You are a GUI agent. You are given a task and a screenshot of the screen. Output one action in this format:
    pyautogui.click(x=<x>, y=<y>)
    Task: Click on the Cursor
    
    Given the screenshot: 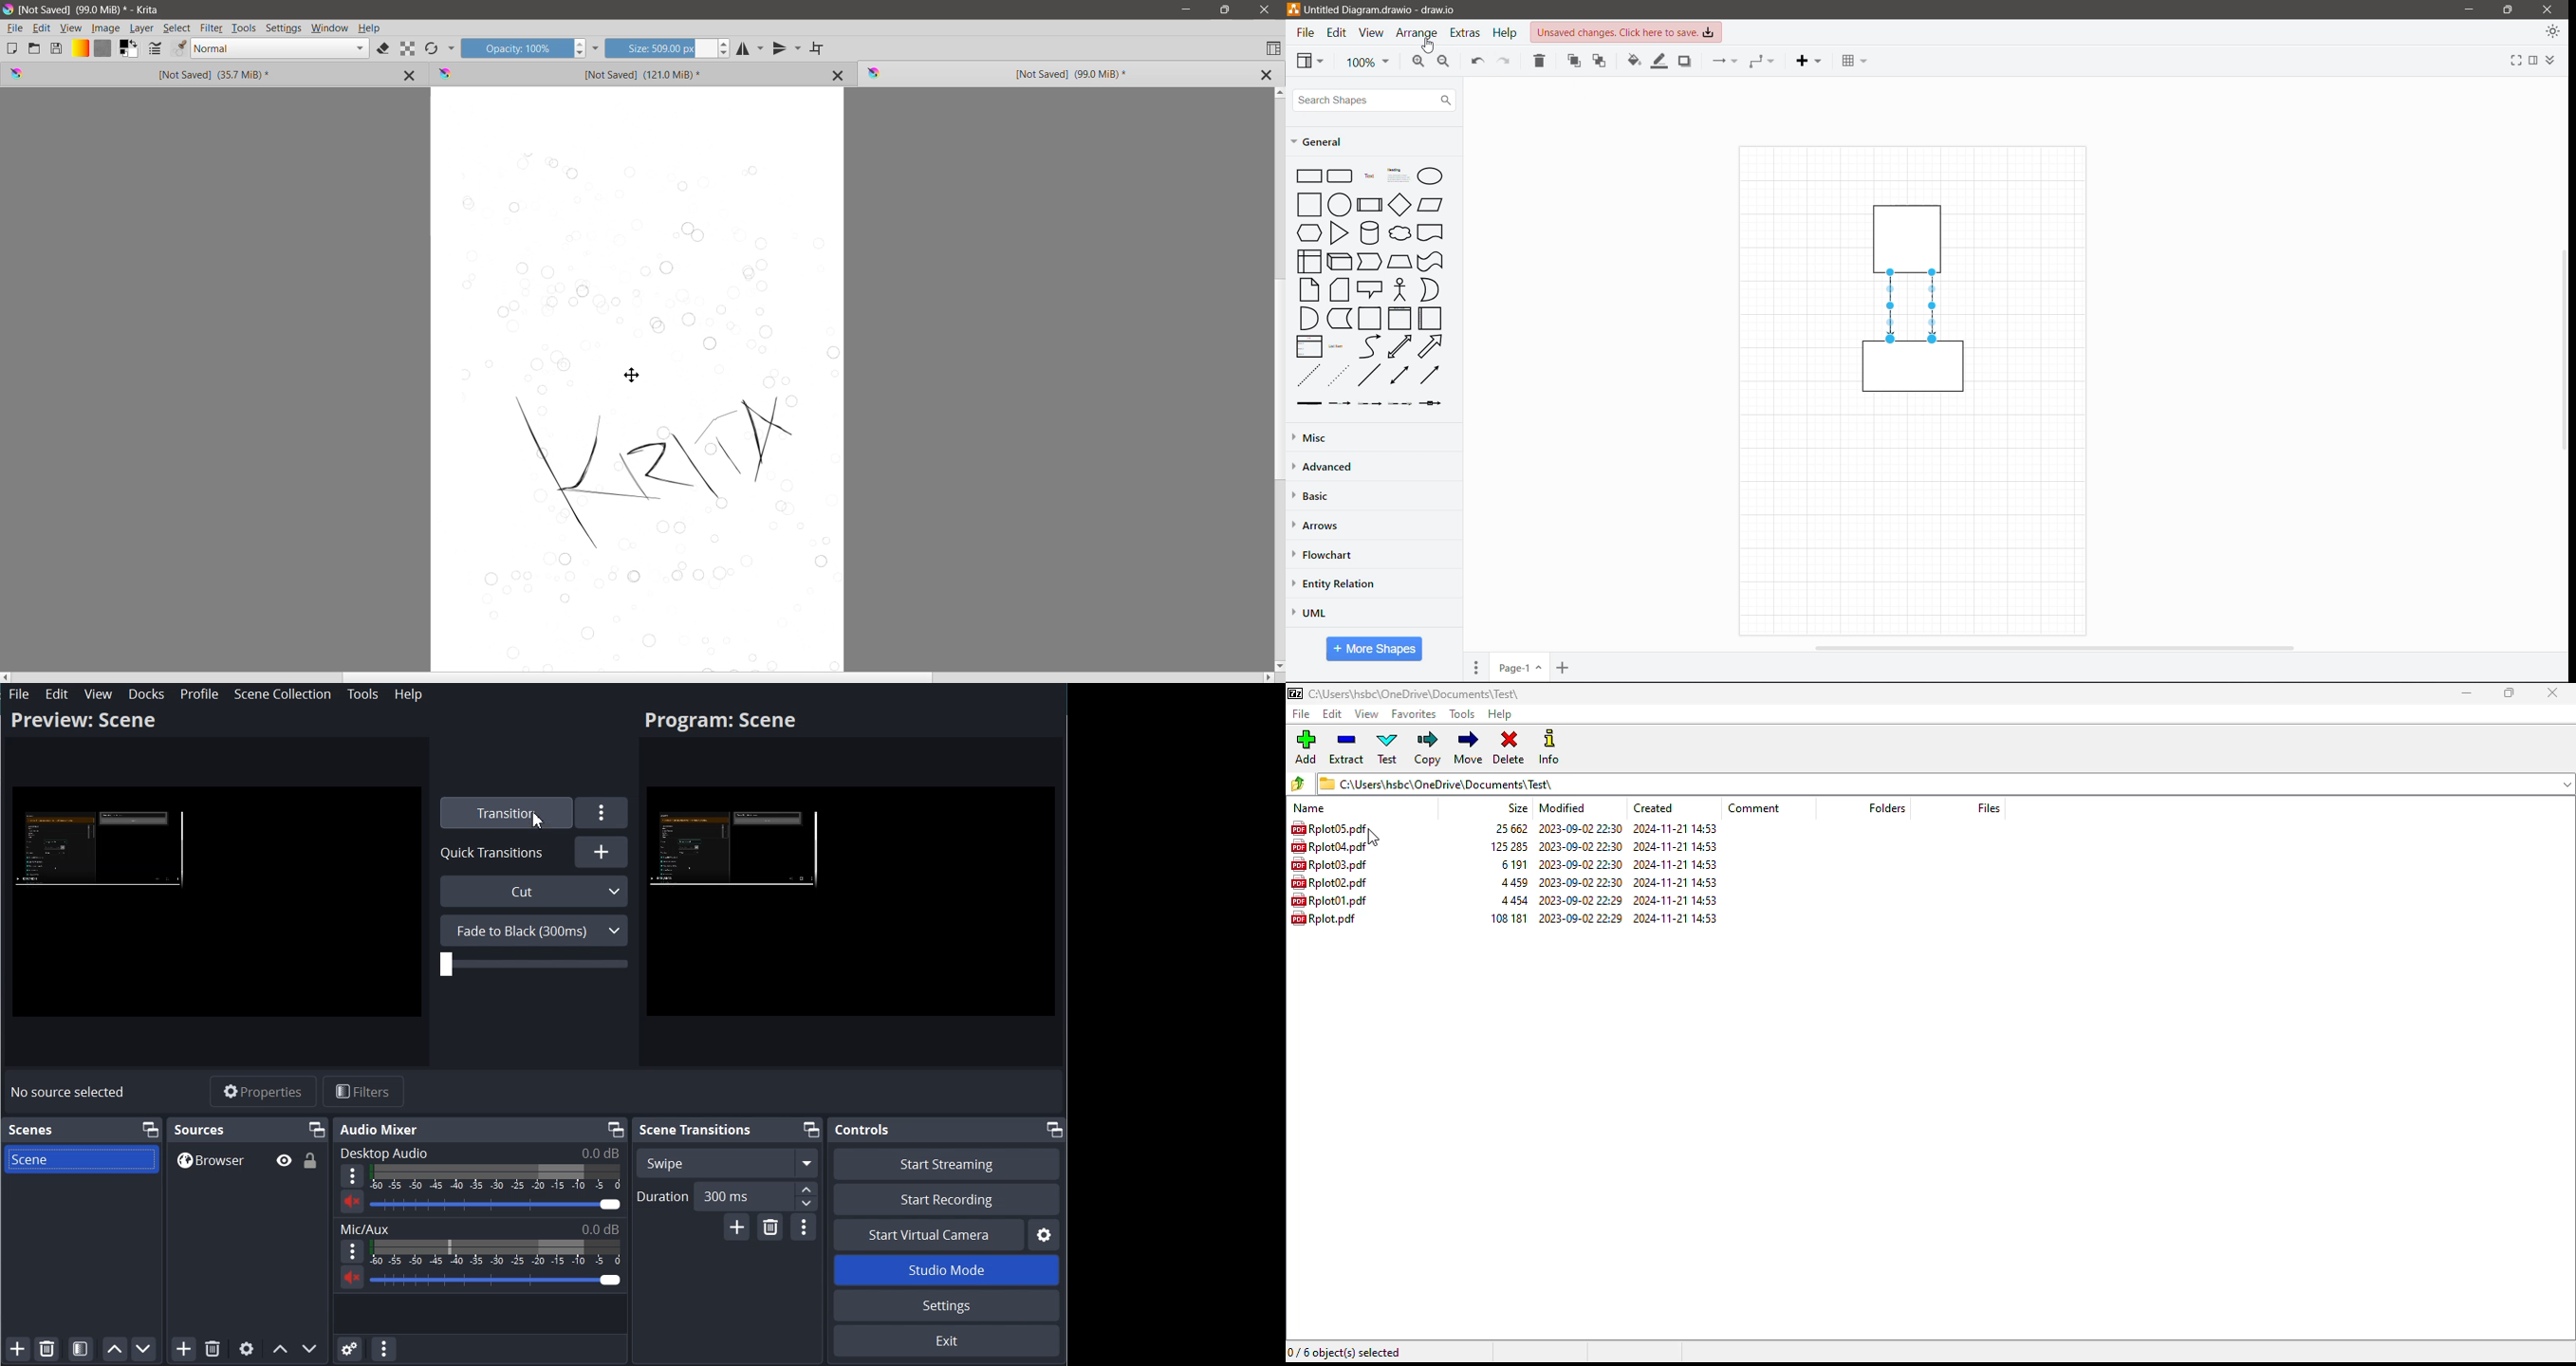 What is the action you would take?
    pyautogui.click(x=539, y=820)
    